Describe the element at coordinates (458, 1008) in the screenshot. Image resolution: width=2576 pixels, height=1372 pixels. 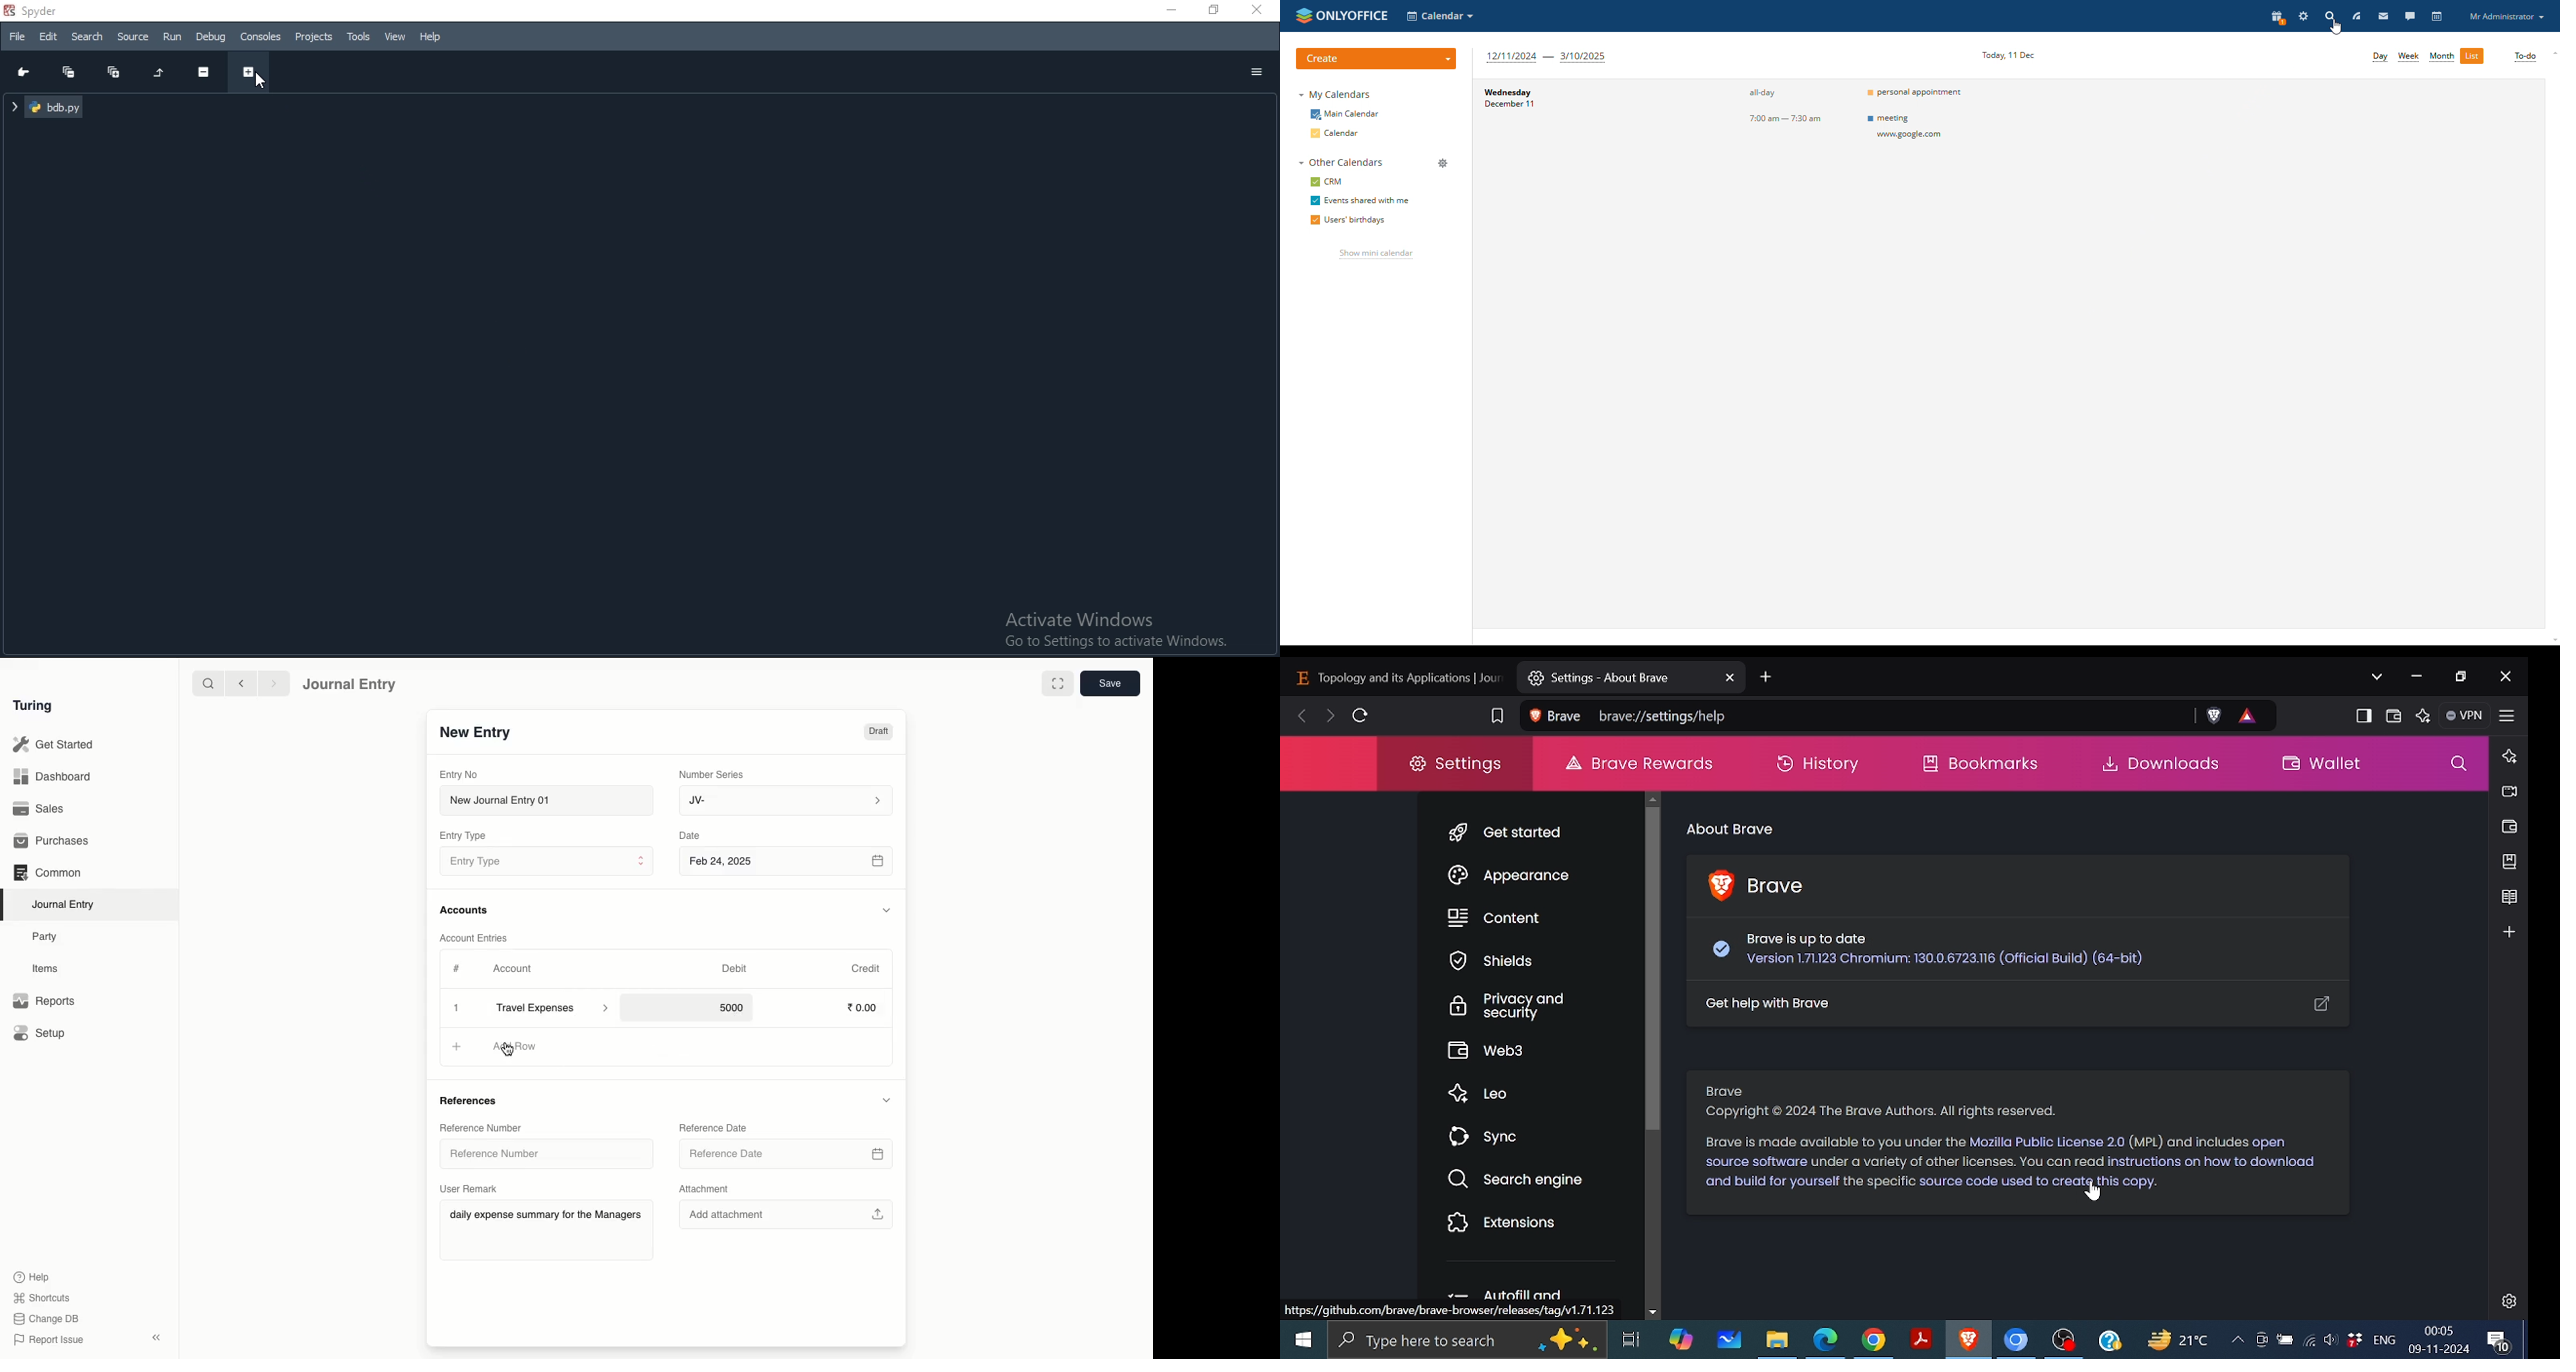
I see `Add` at that location.